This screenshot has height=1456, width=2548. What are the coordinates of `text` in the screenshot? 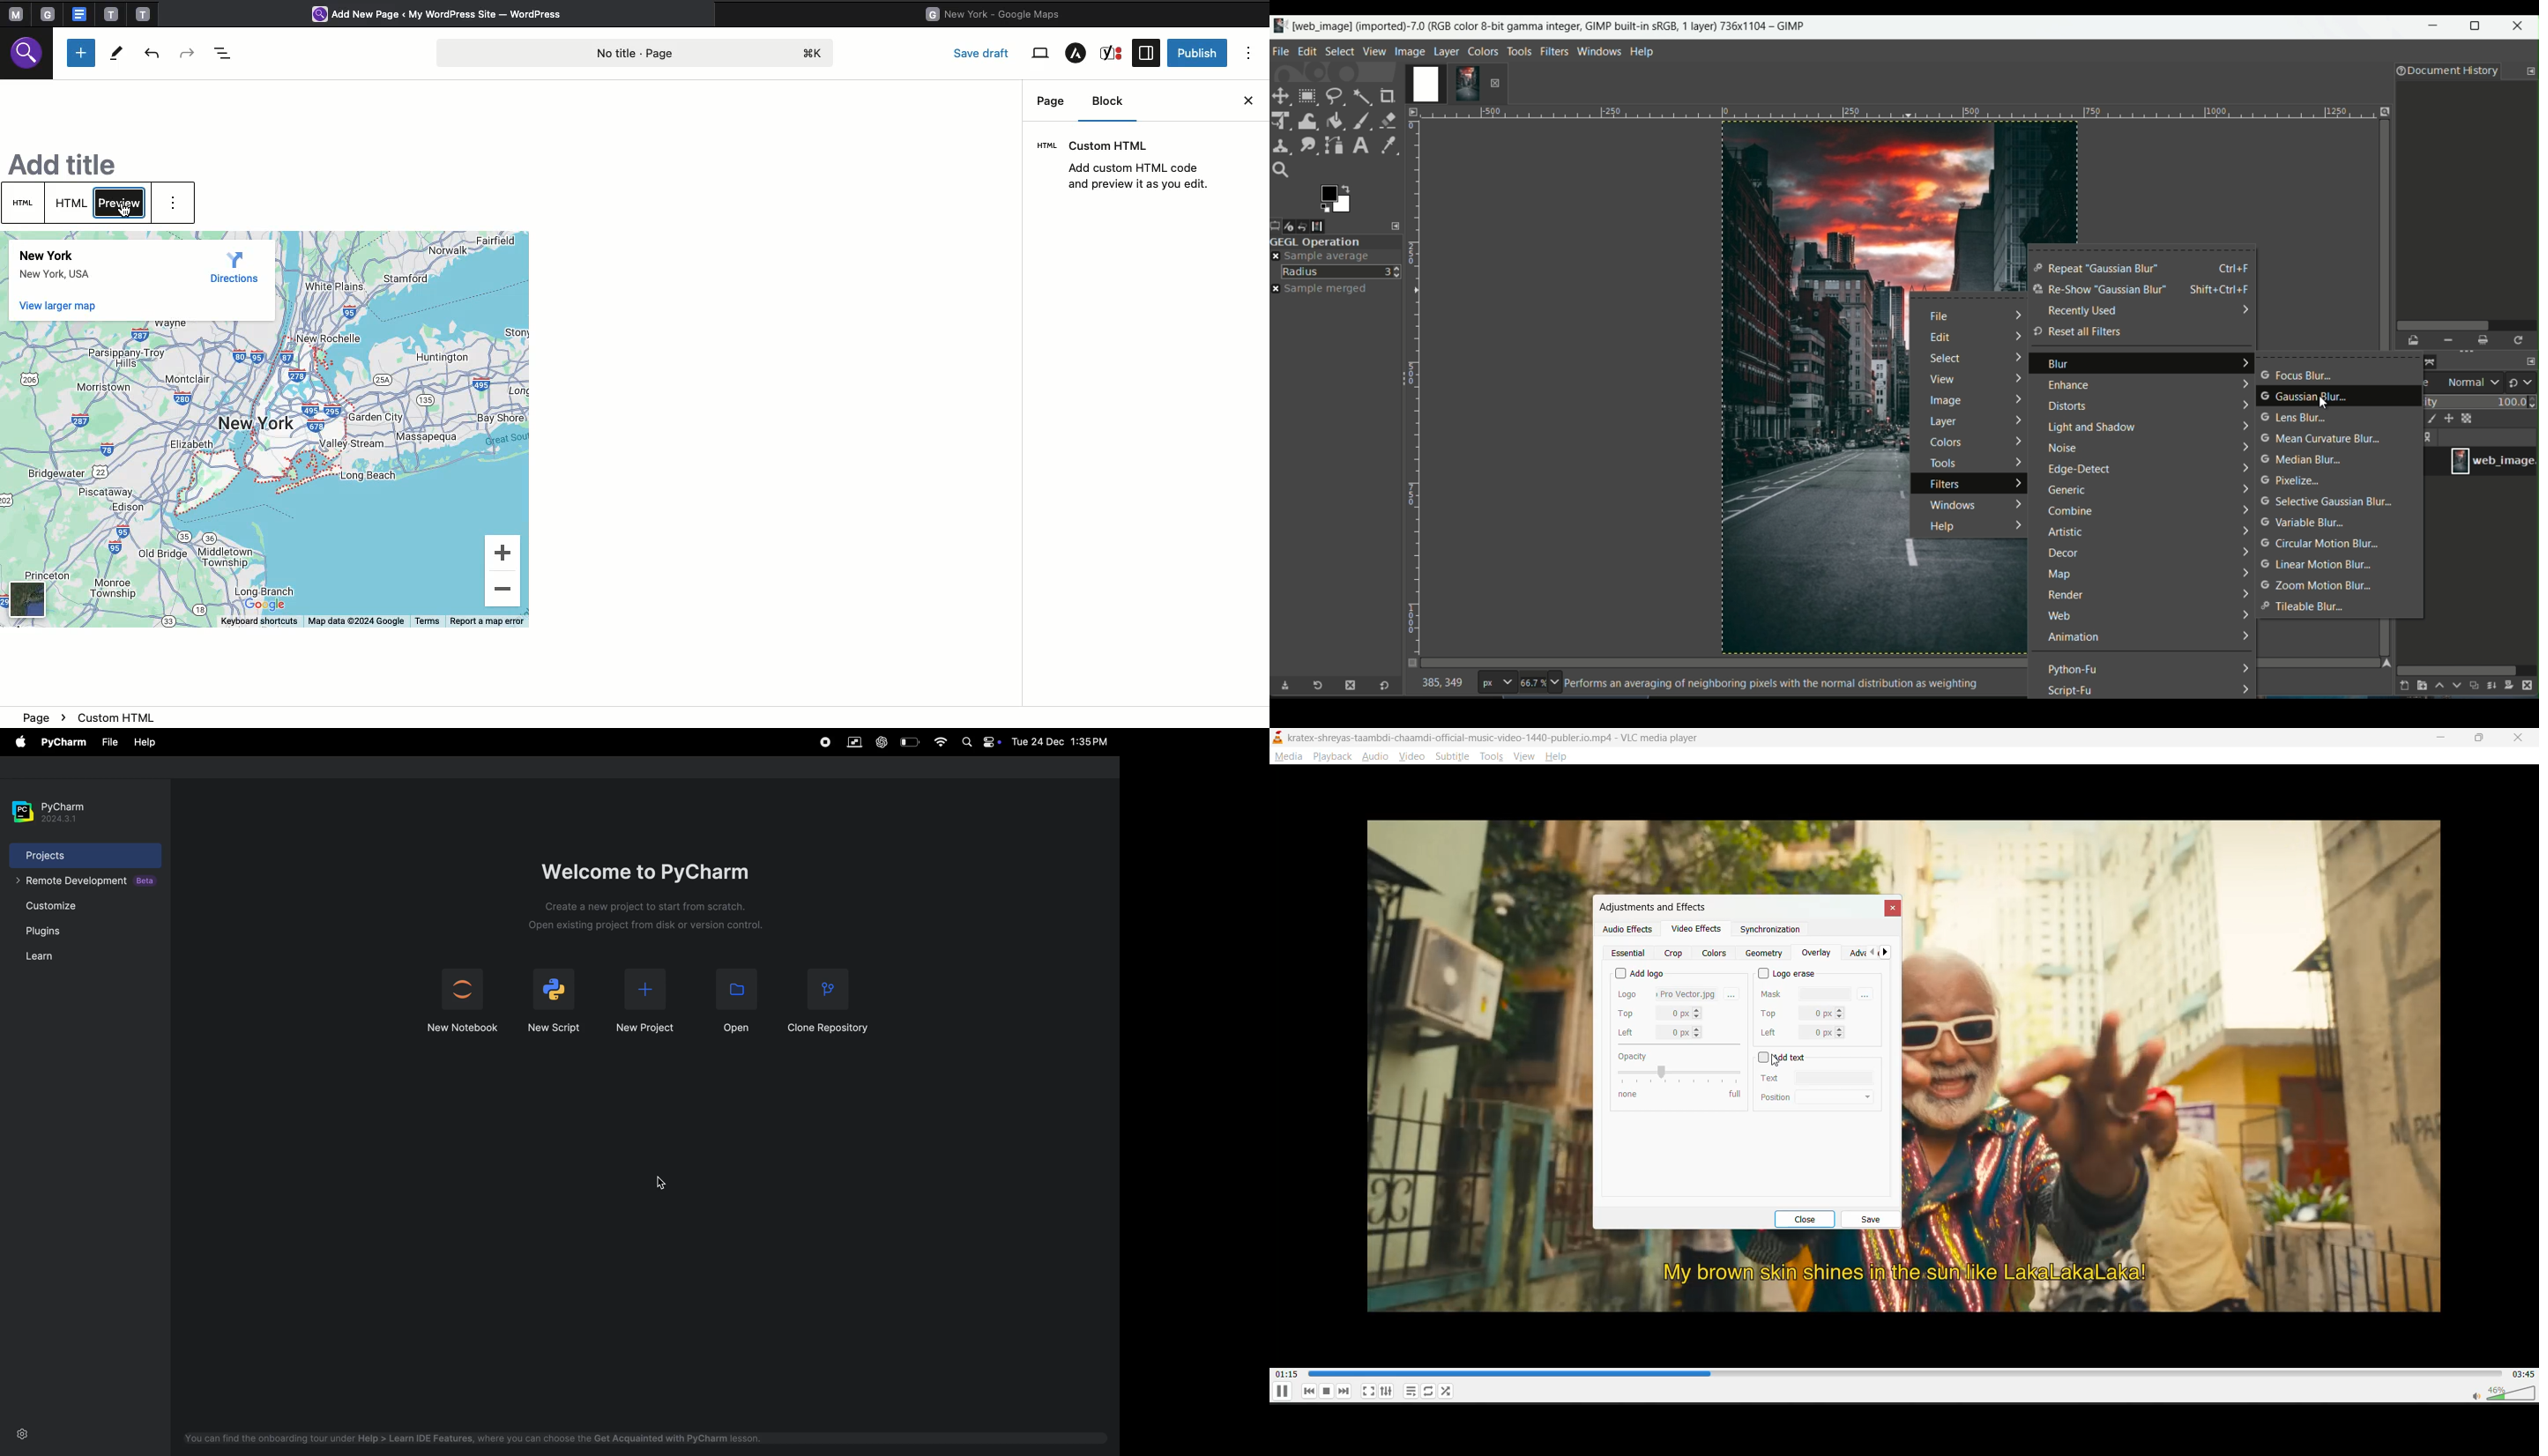 It's located at (1810, 1078).